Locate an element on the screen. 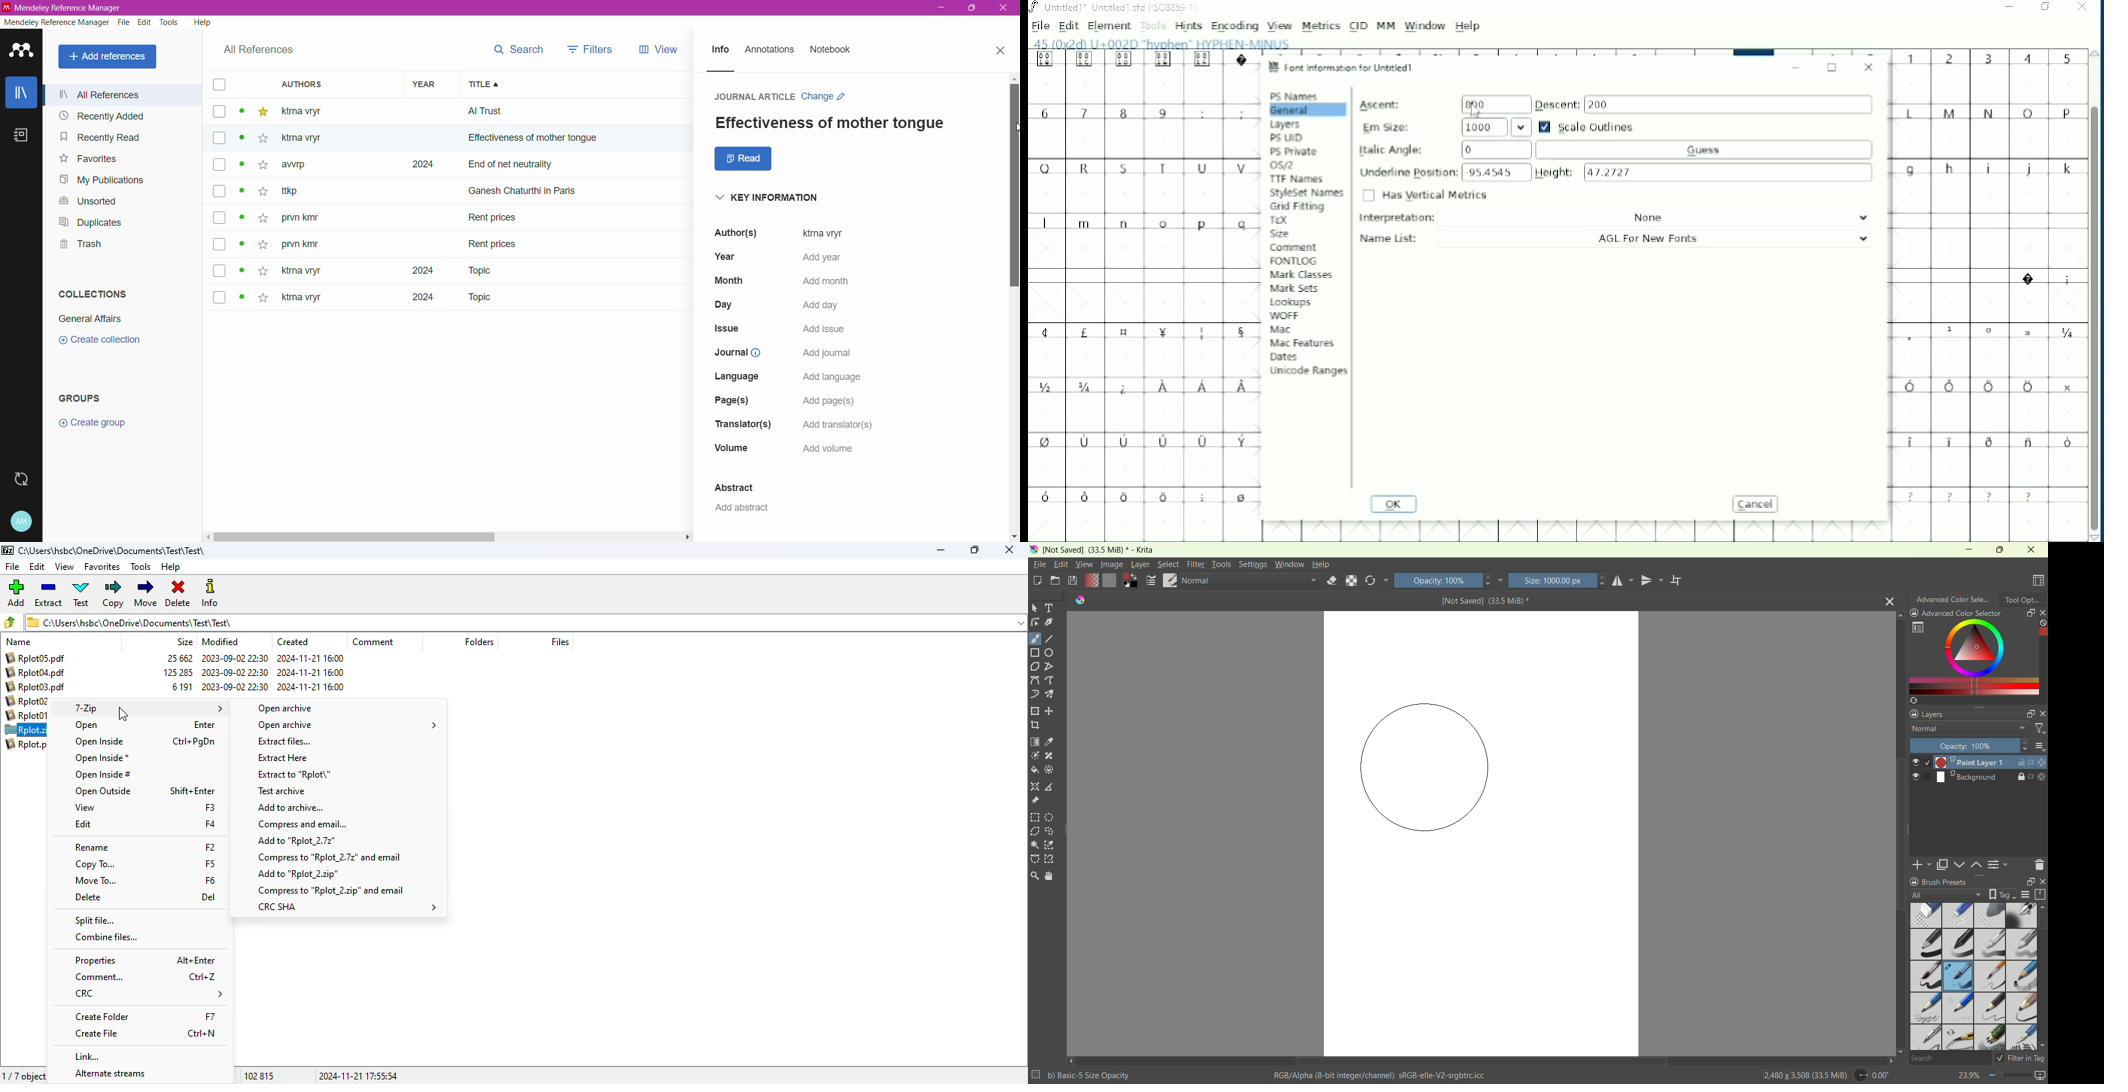 This screenshot has width=2128, height=1092. Read is located at coordinates (742, 159).